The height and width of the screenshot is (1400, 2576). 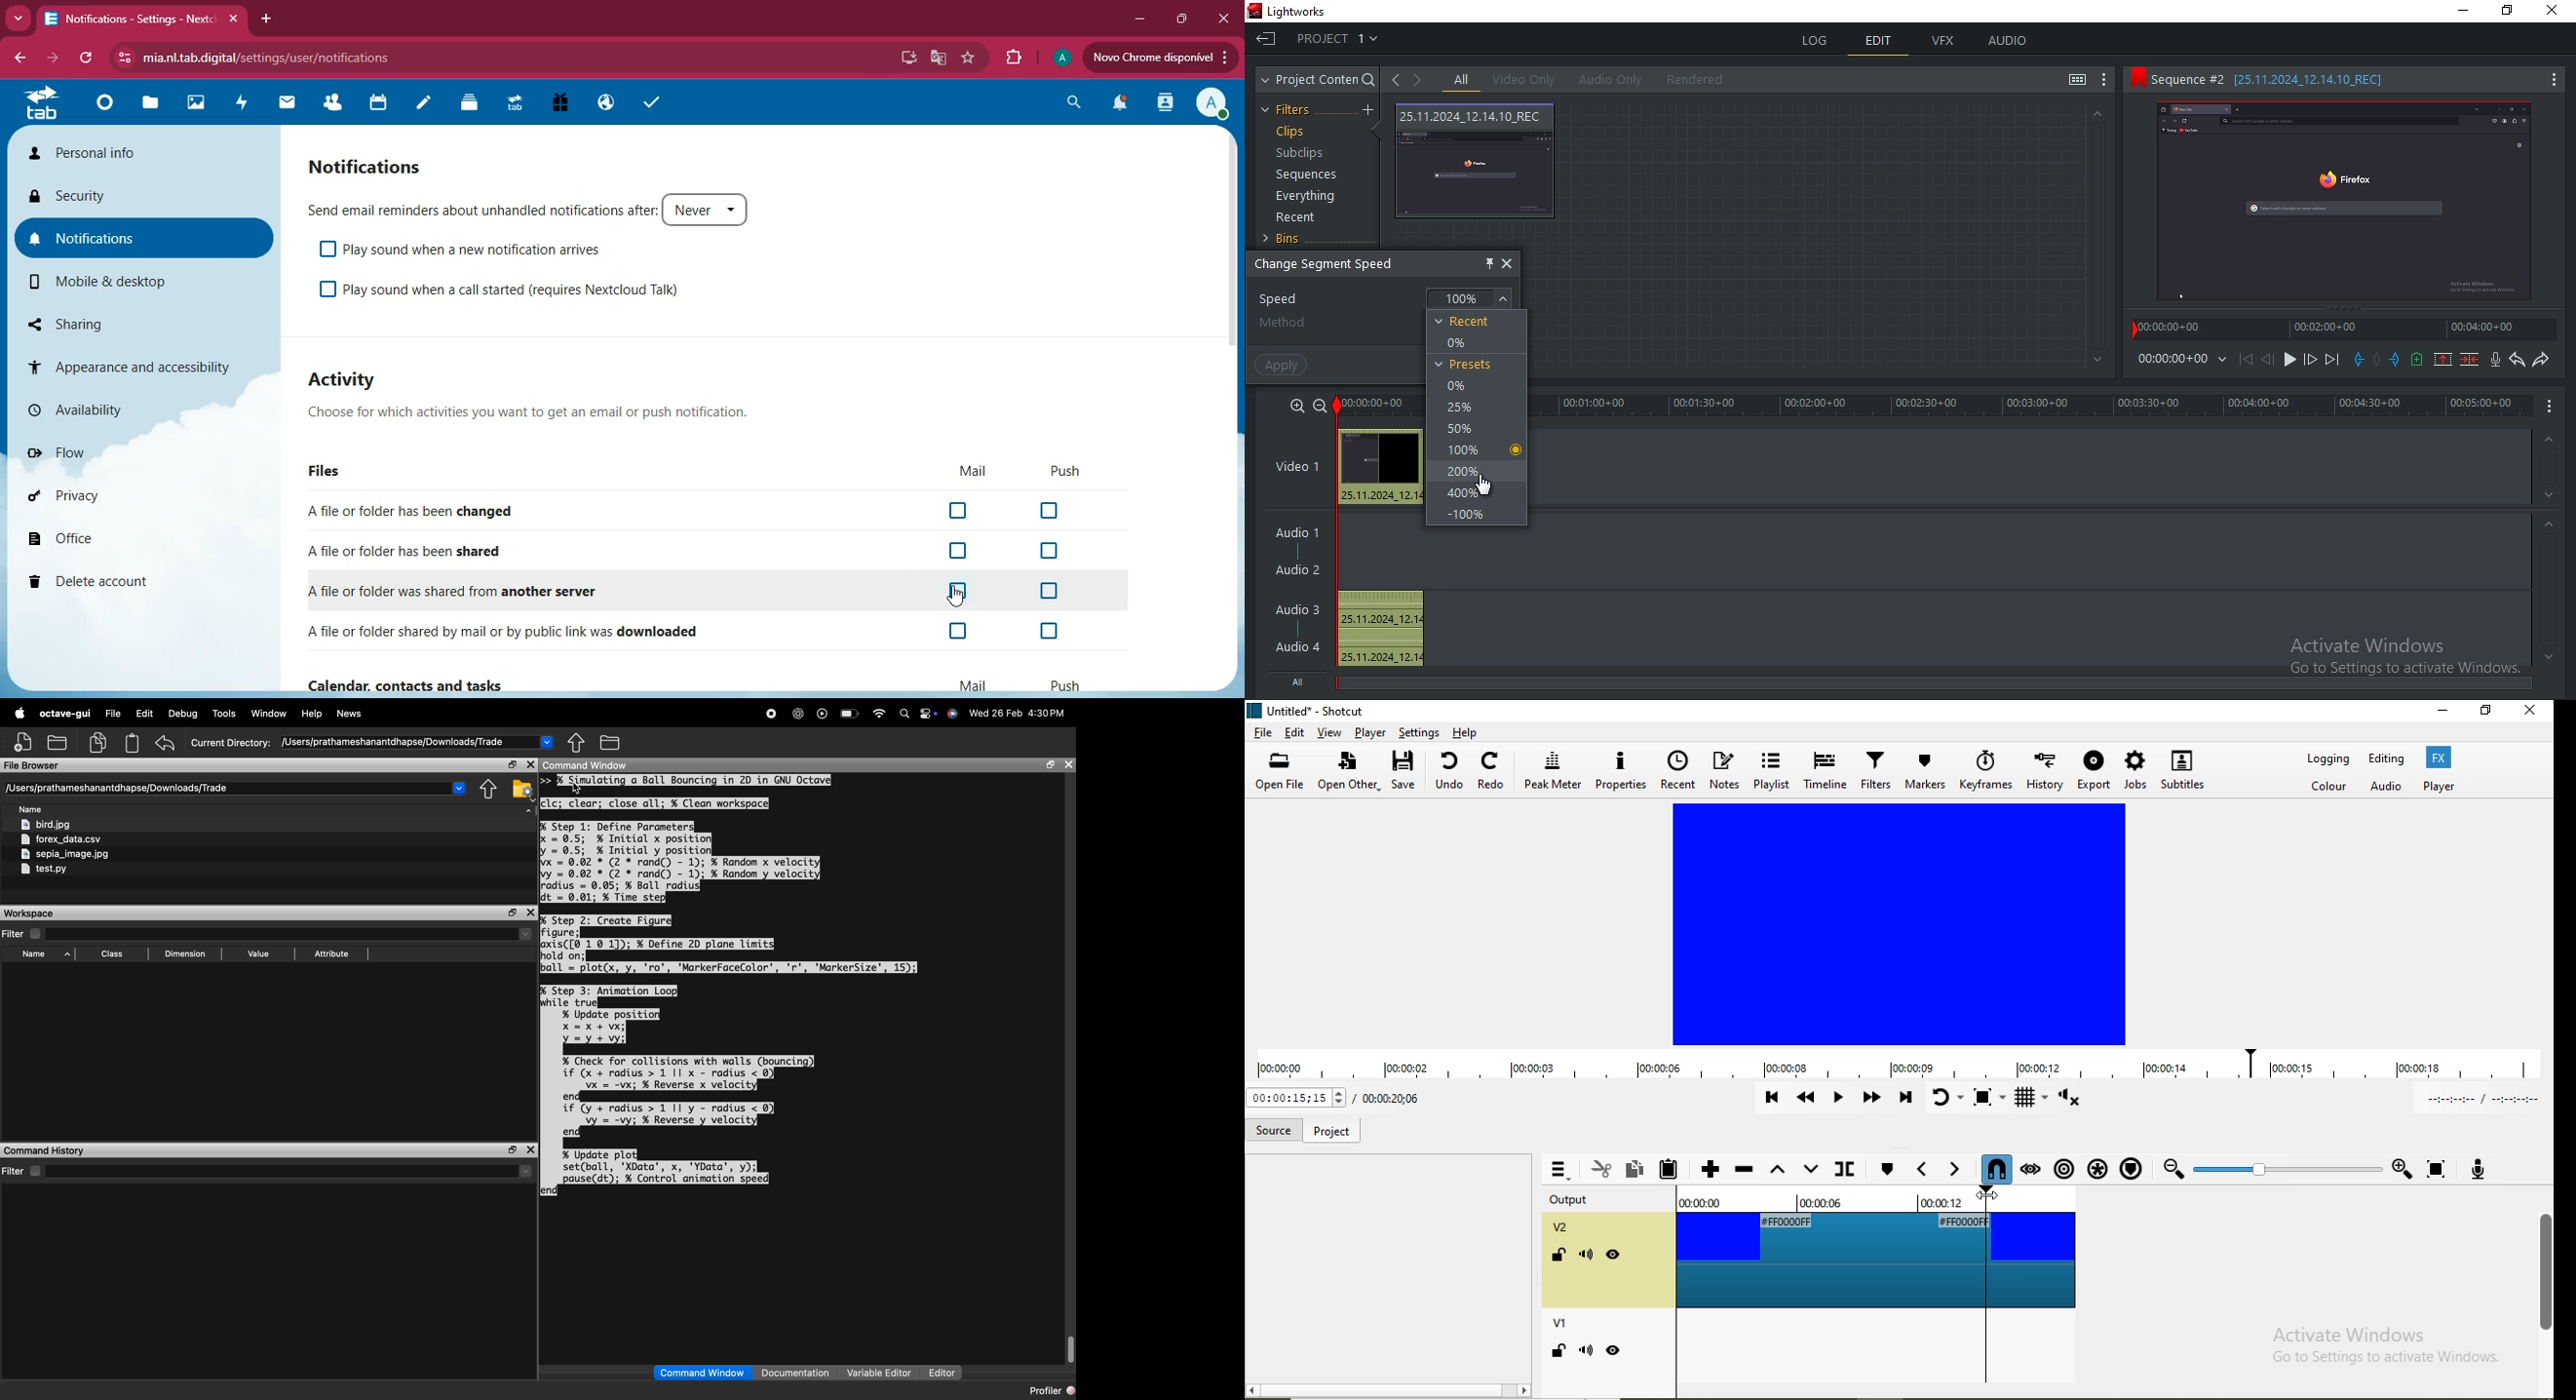 I want to click on more, so click(x=20, y=20).